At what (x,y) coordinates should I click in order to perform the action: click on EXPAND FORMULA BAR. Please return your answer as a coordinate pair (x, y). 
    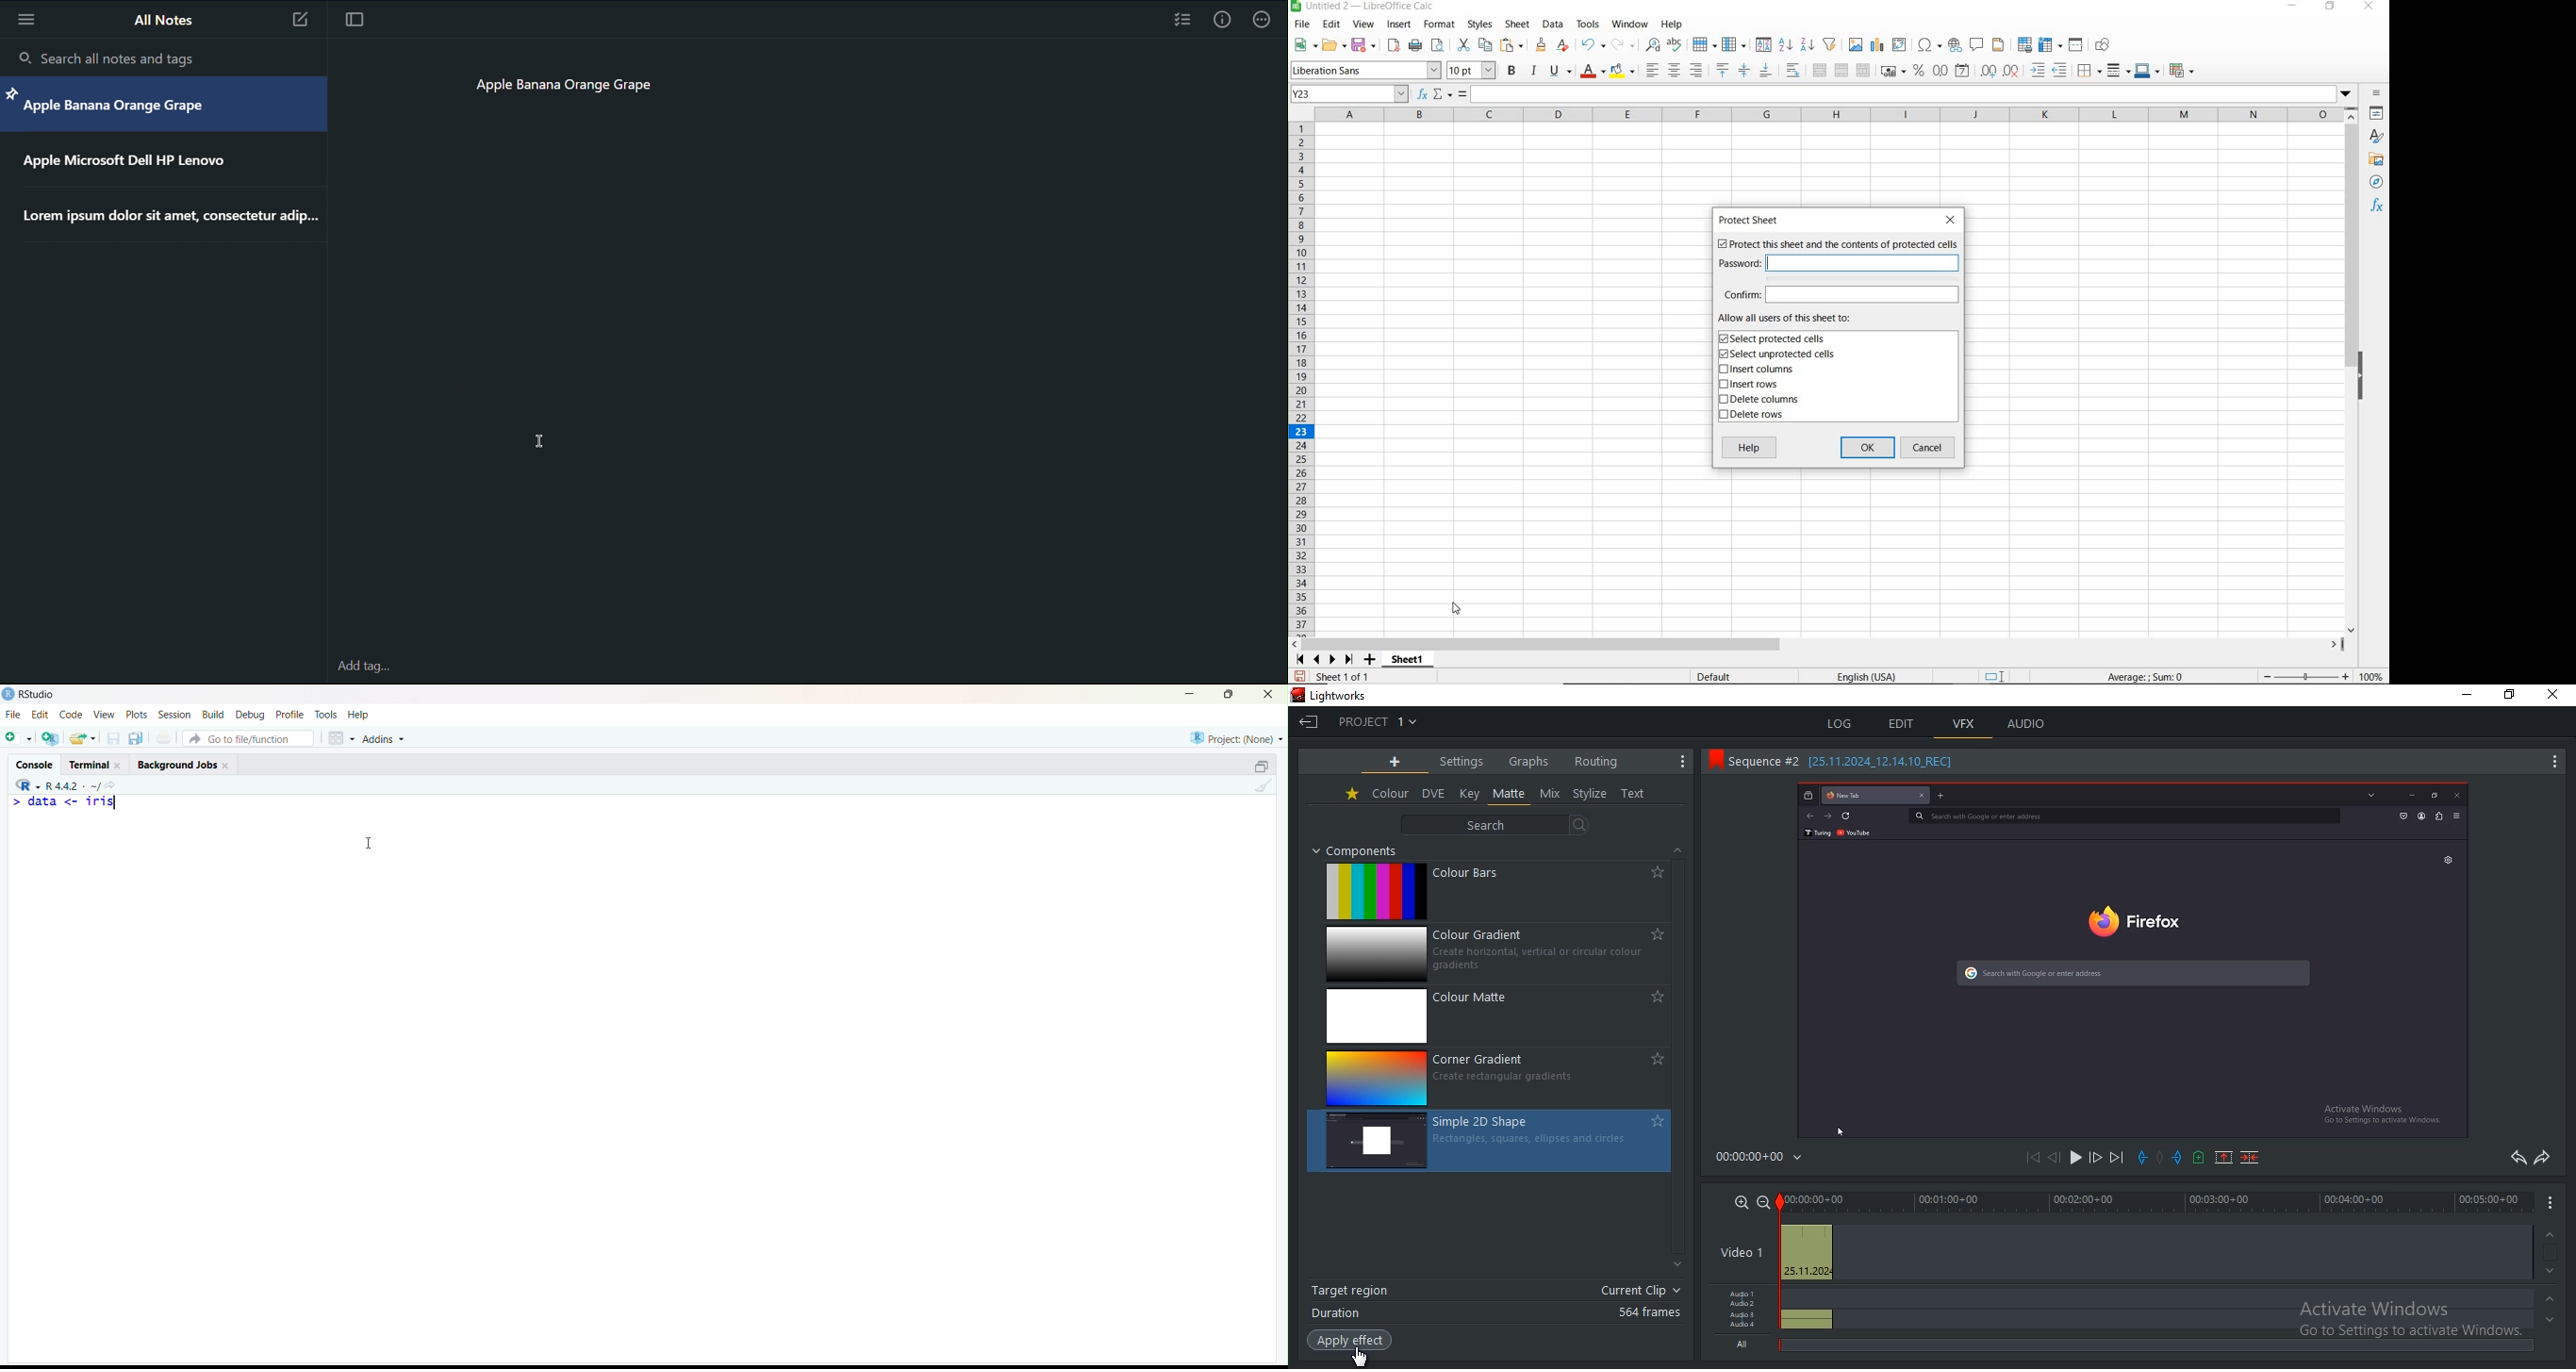
    Looking at the image, I should click on (1914, 94).